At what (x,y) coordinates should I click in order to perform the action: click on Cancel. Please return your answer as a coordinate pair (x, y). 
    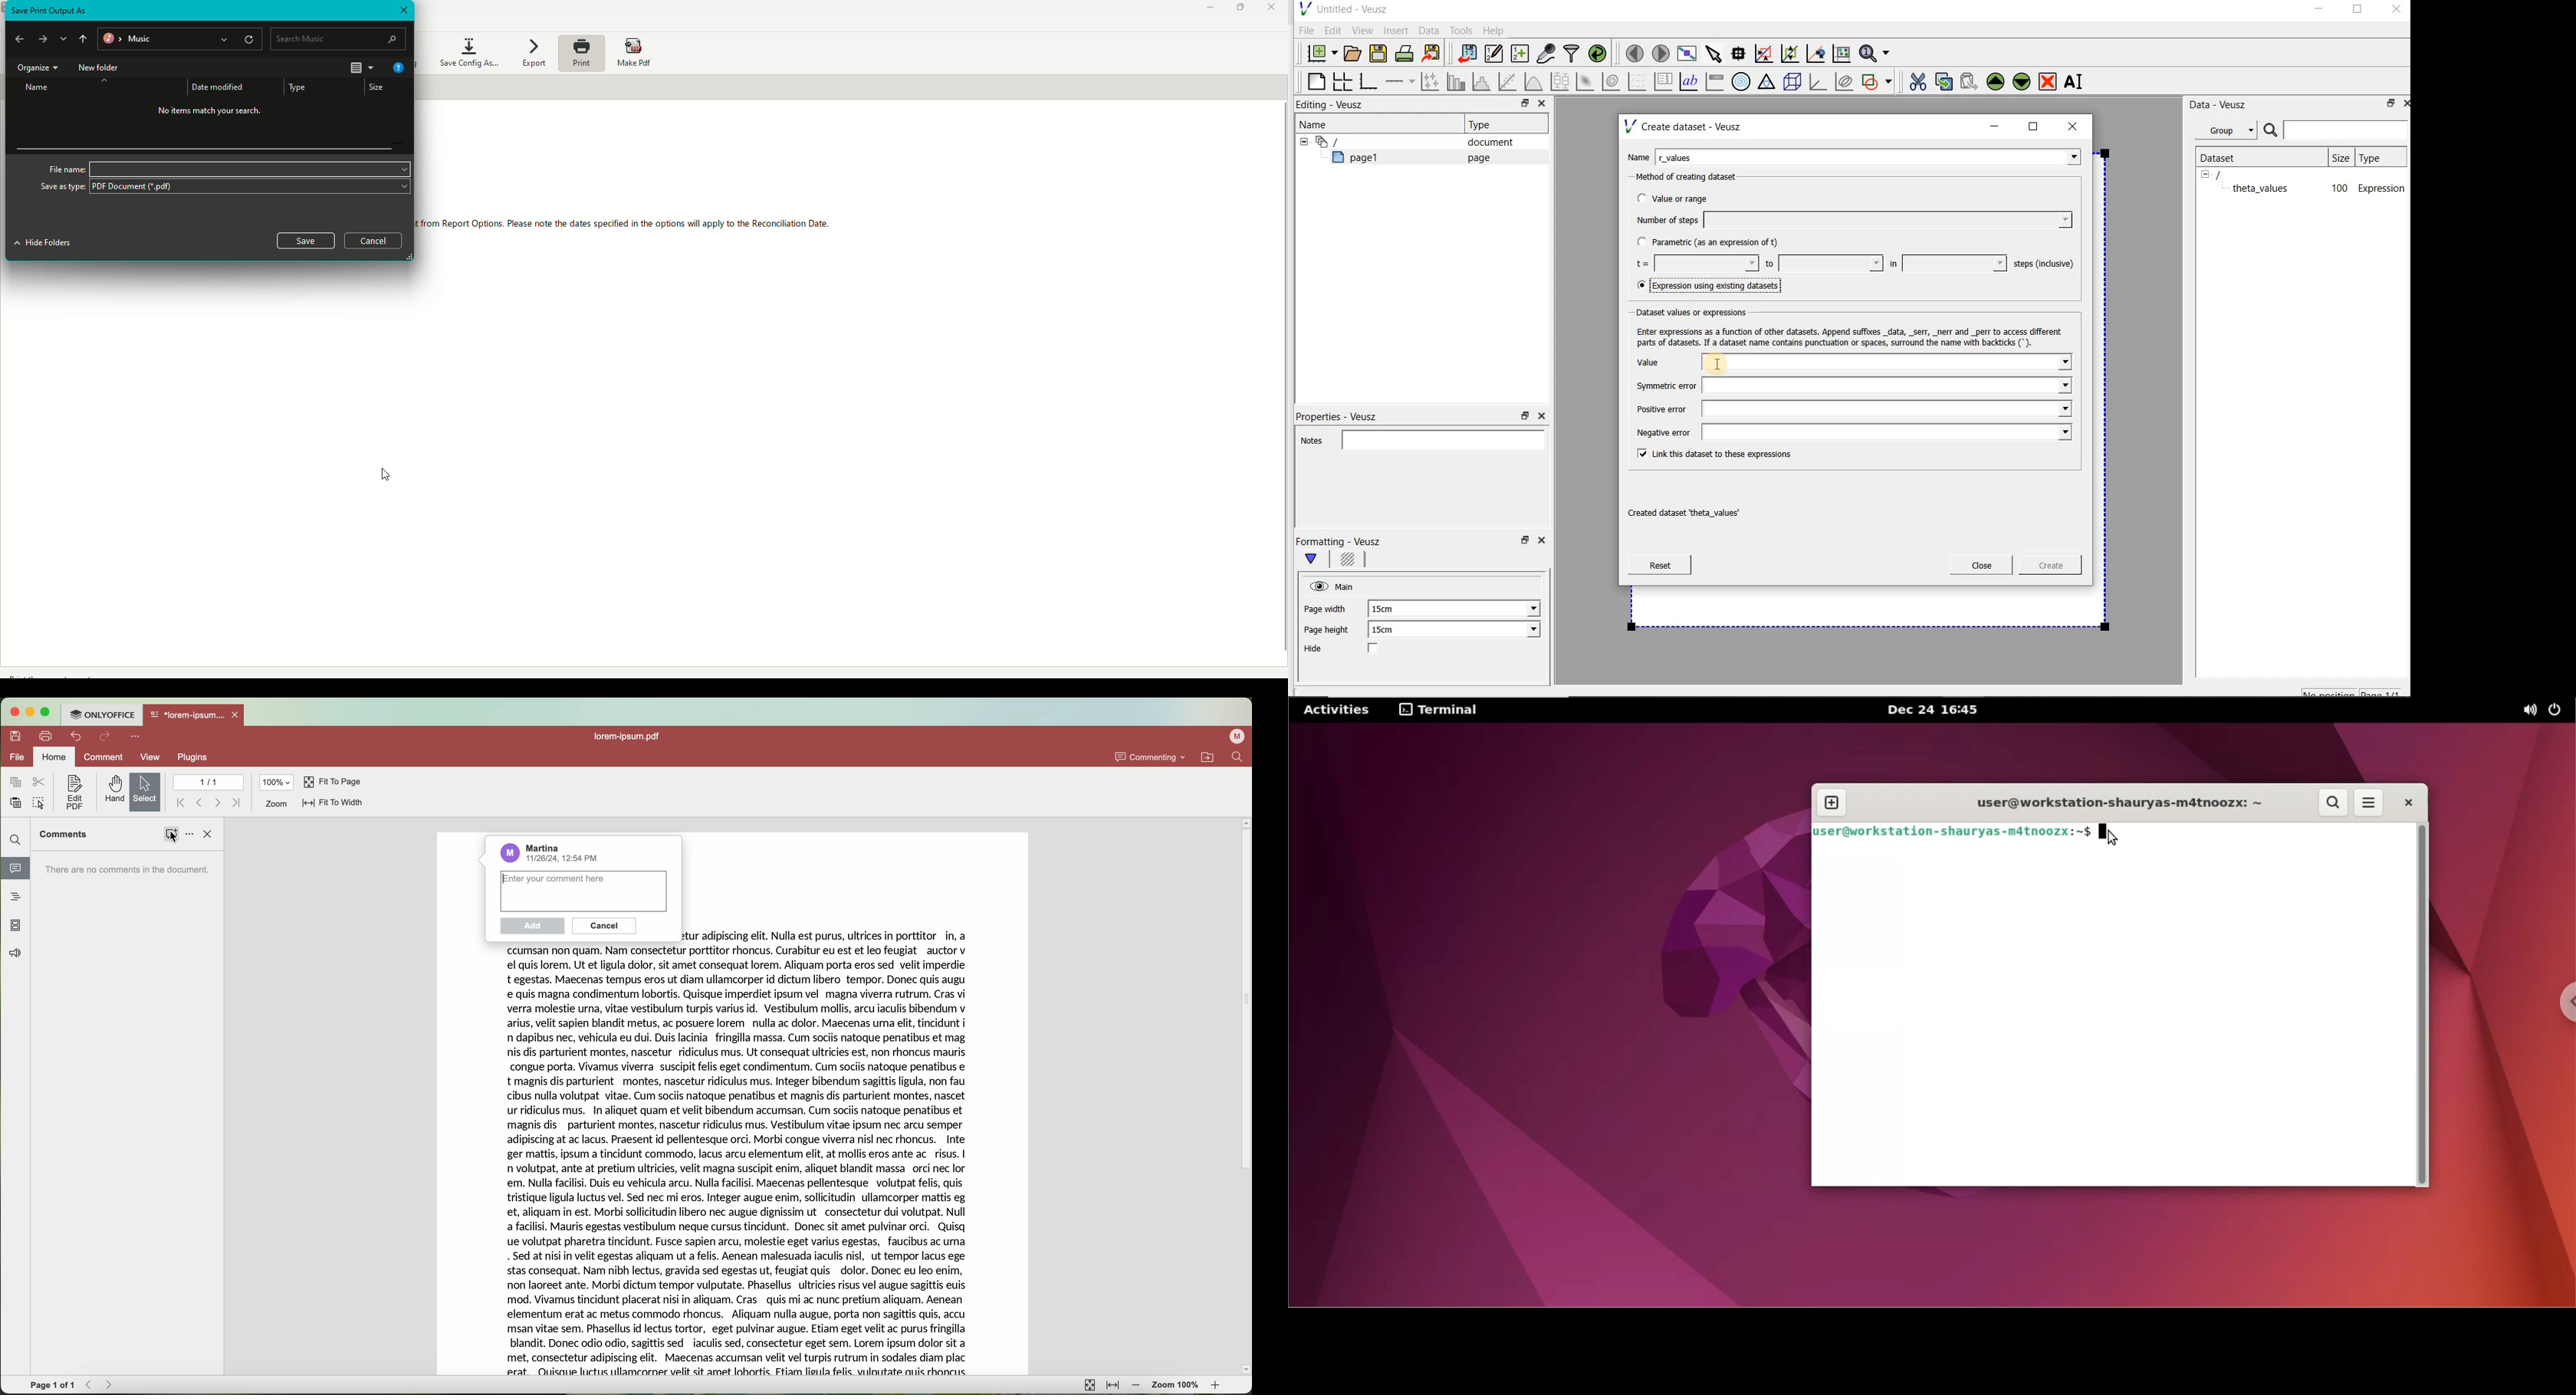
    Looking at the image, I should click on (374, 241).